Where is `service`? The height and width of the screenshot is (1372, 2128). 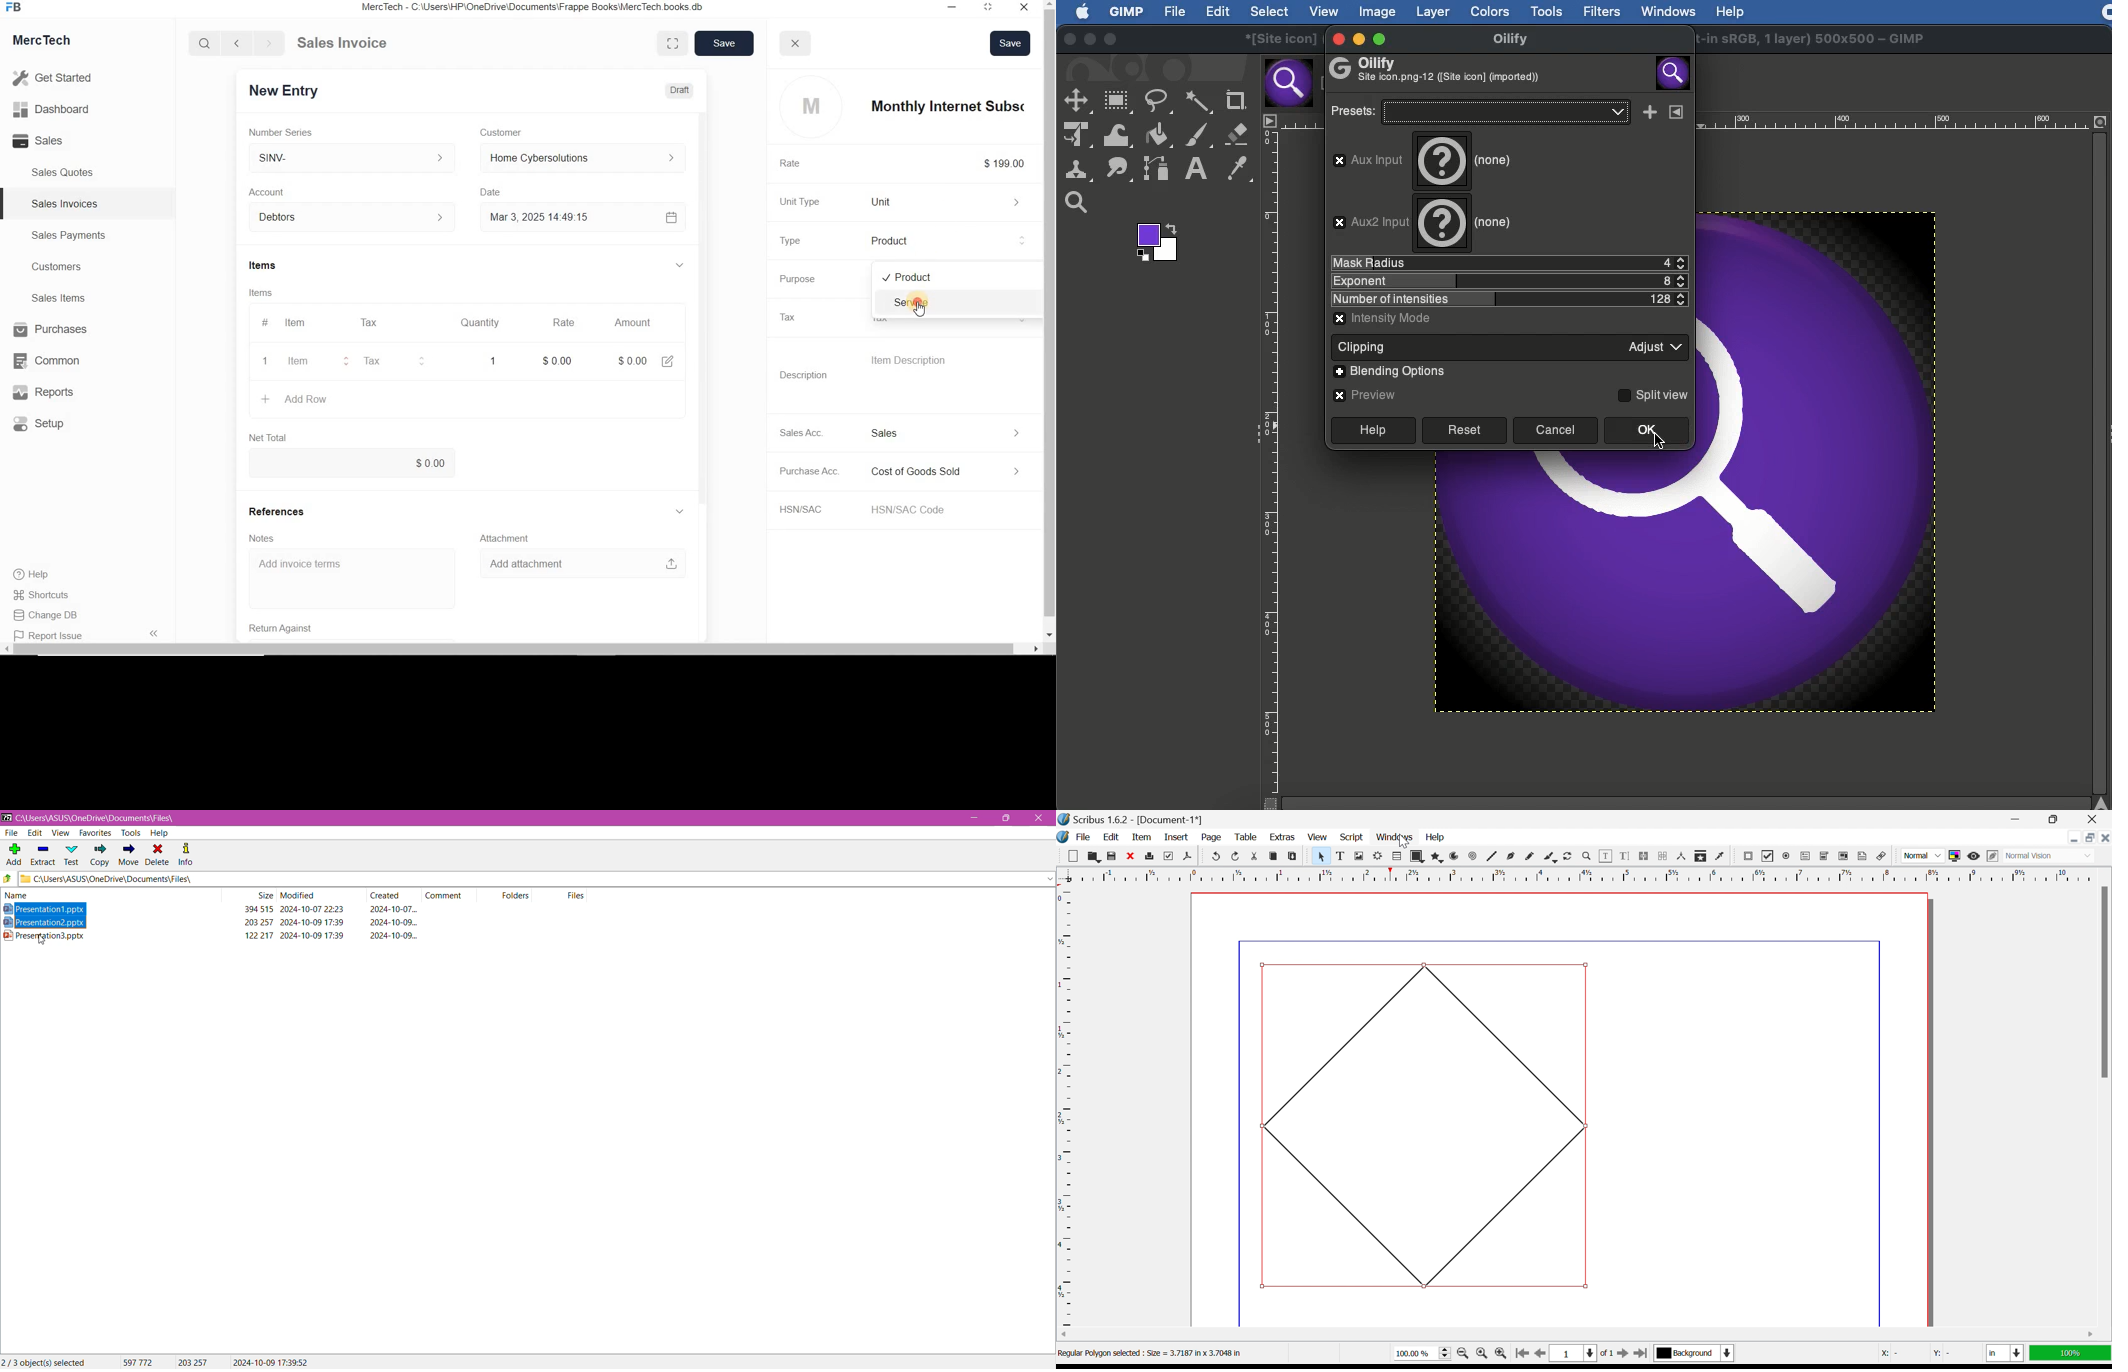 service is located at coordinates (957, 302).